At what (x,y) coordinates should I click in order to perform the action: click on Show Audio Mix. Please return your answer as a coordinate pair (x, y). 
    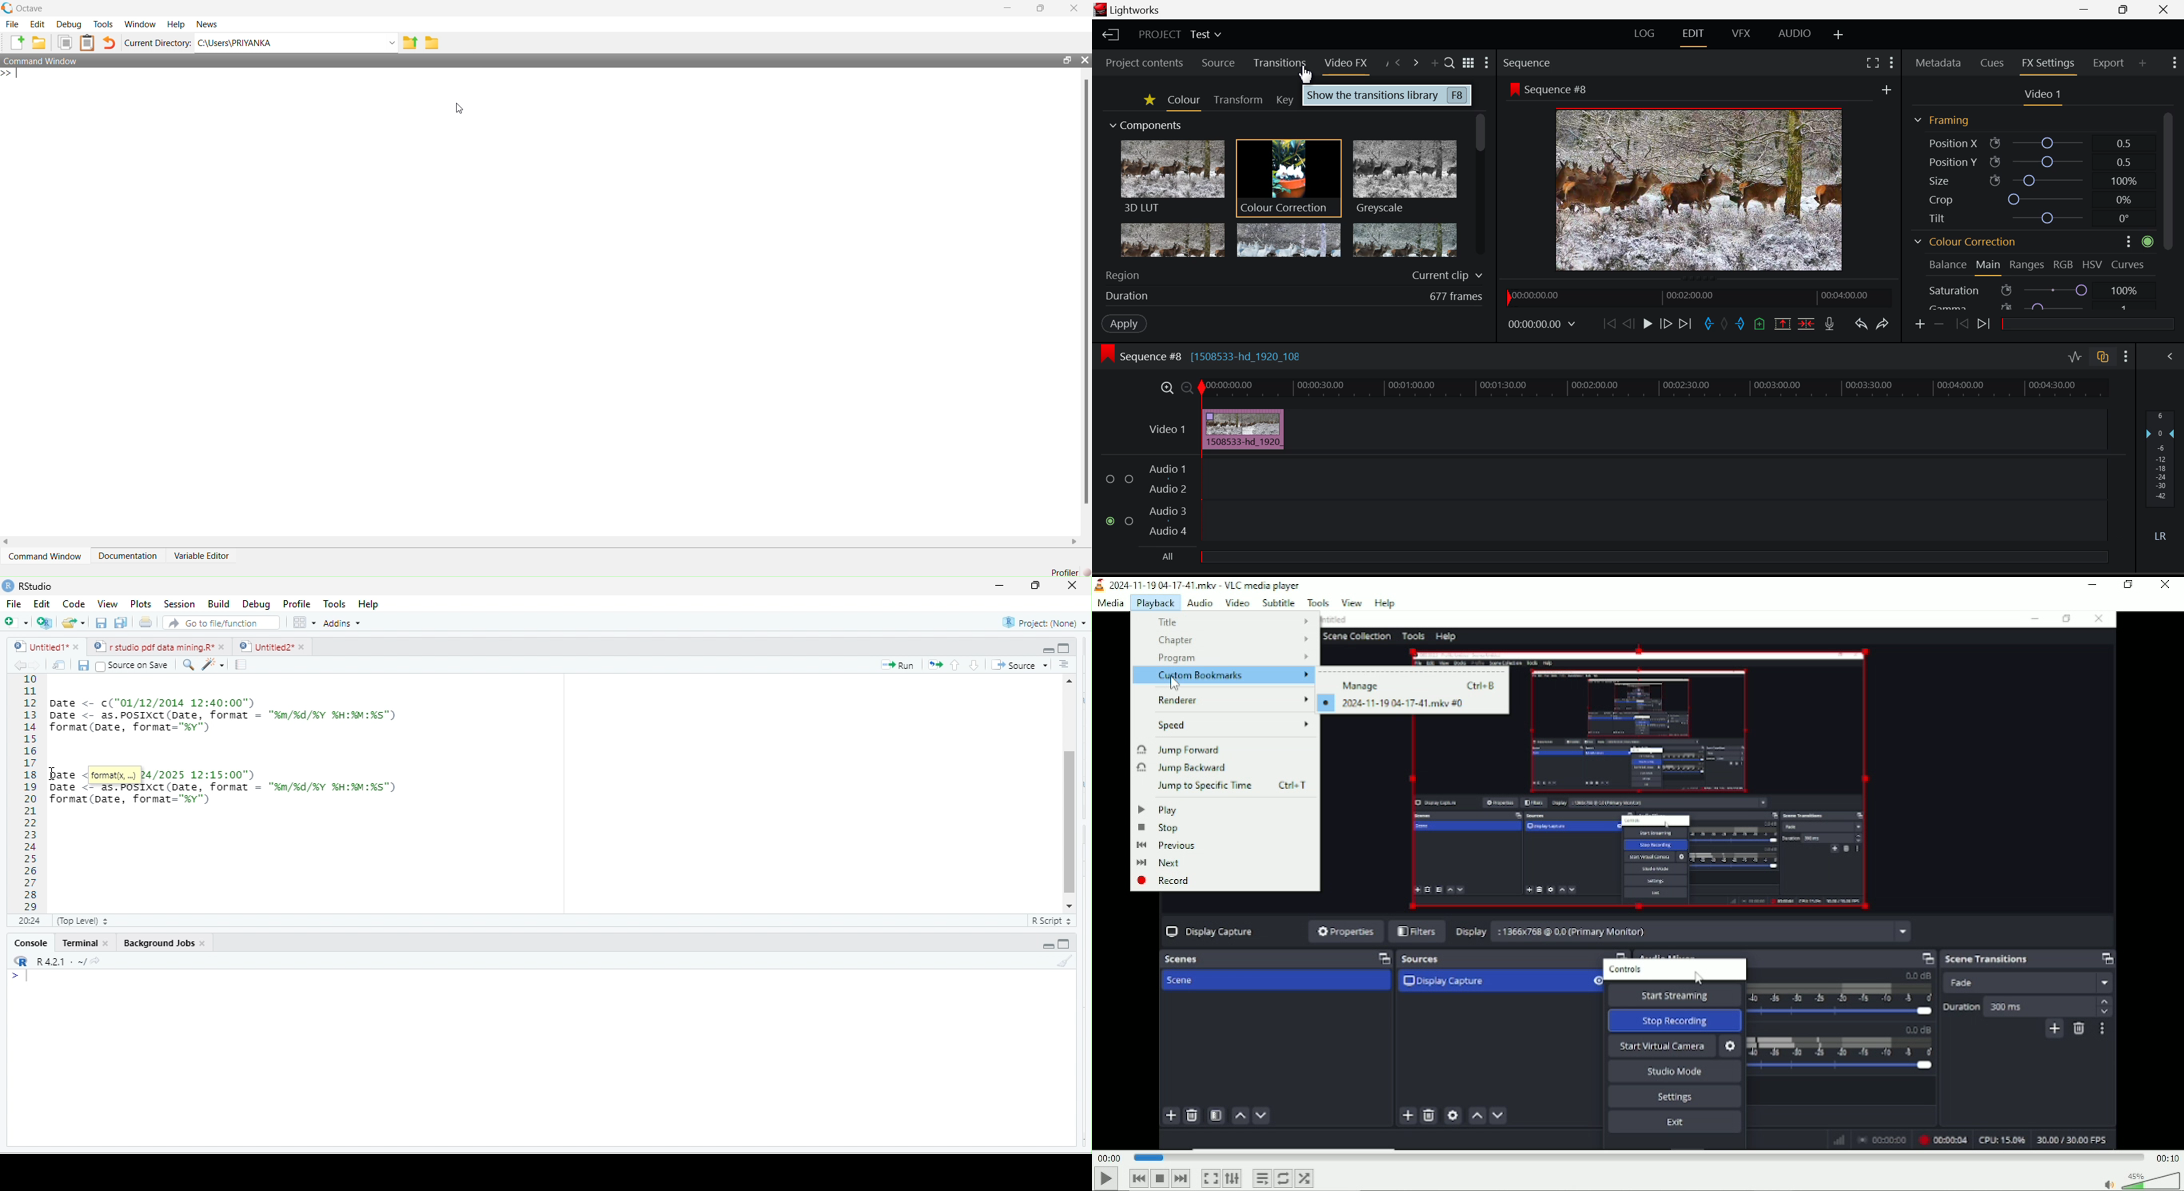
    Looking at the image, I should click on (2170, 357).